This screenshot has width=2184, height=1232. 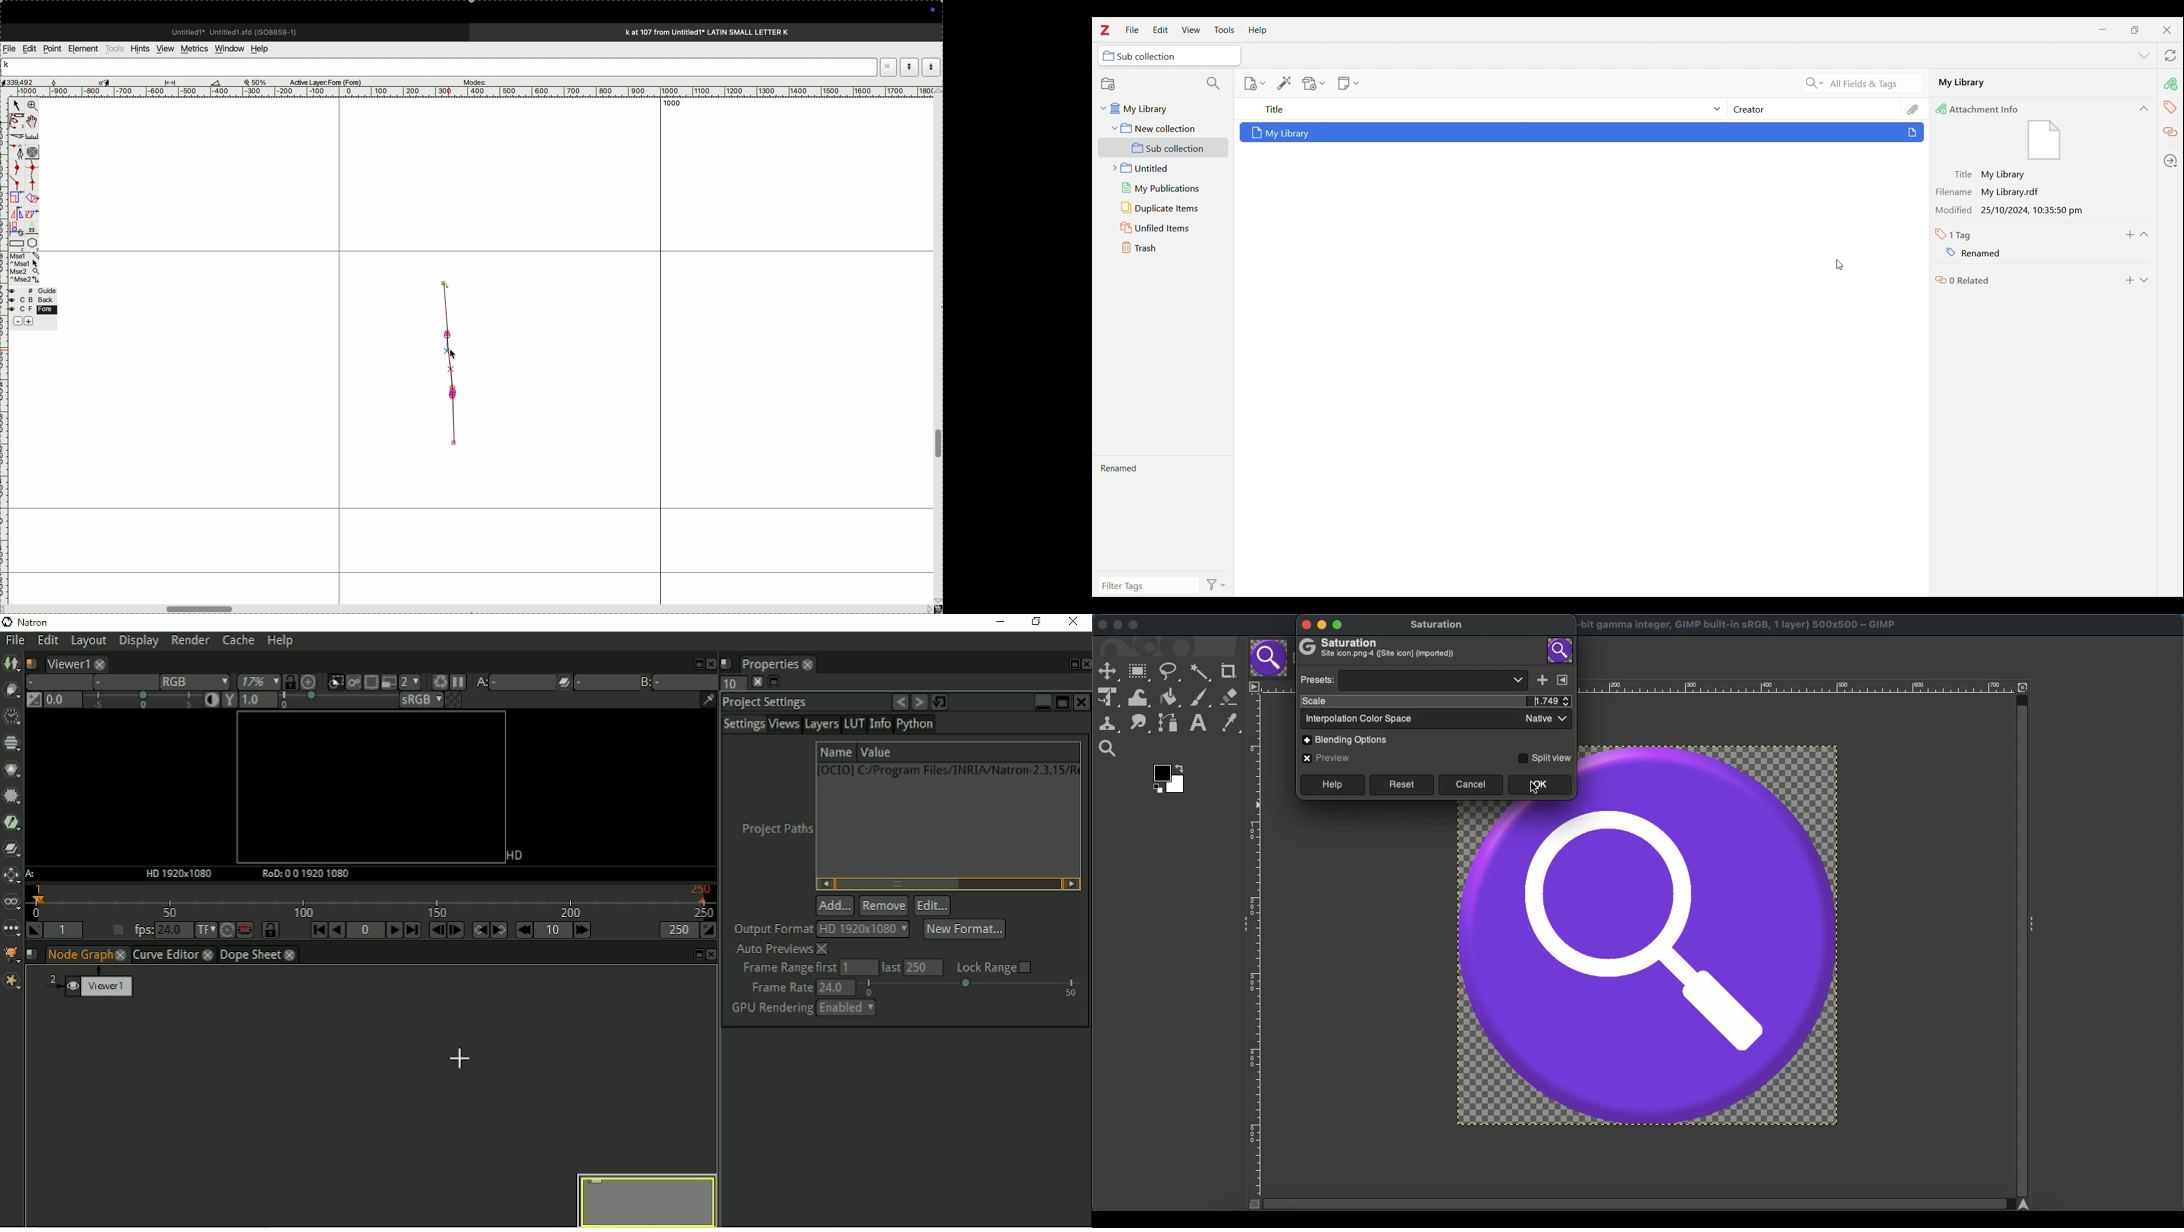 I want to click on Eraser, so click(x=1228, y=697).